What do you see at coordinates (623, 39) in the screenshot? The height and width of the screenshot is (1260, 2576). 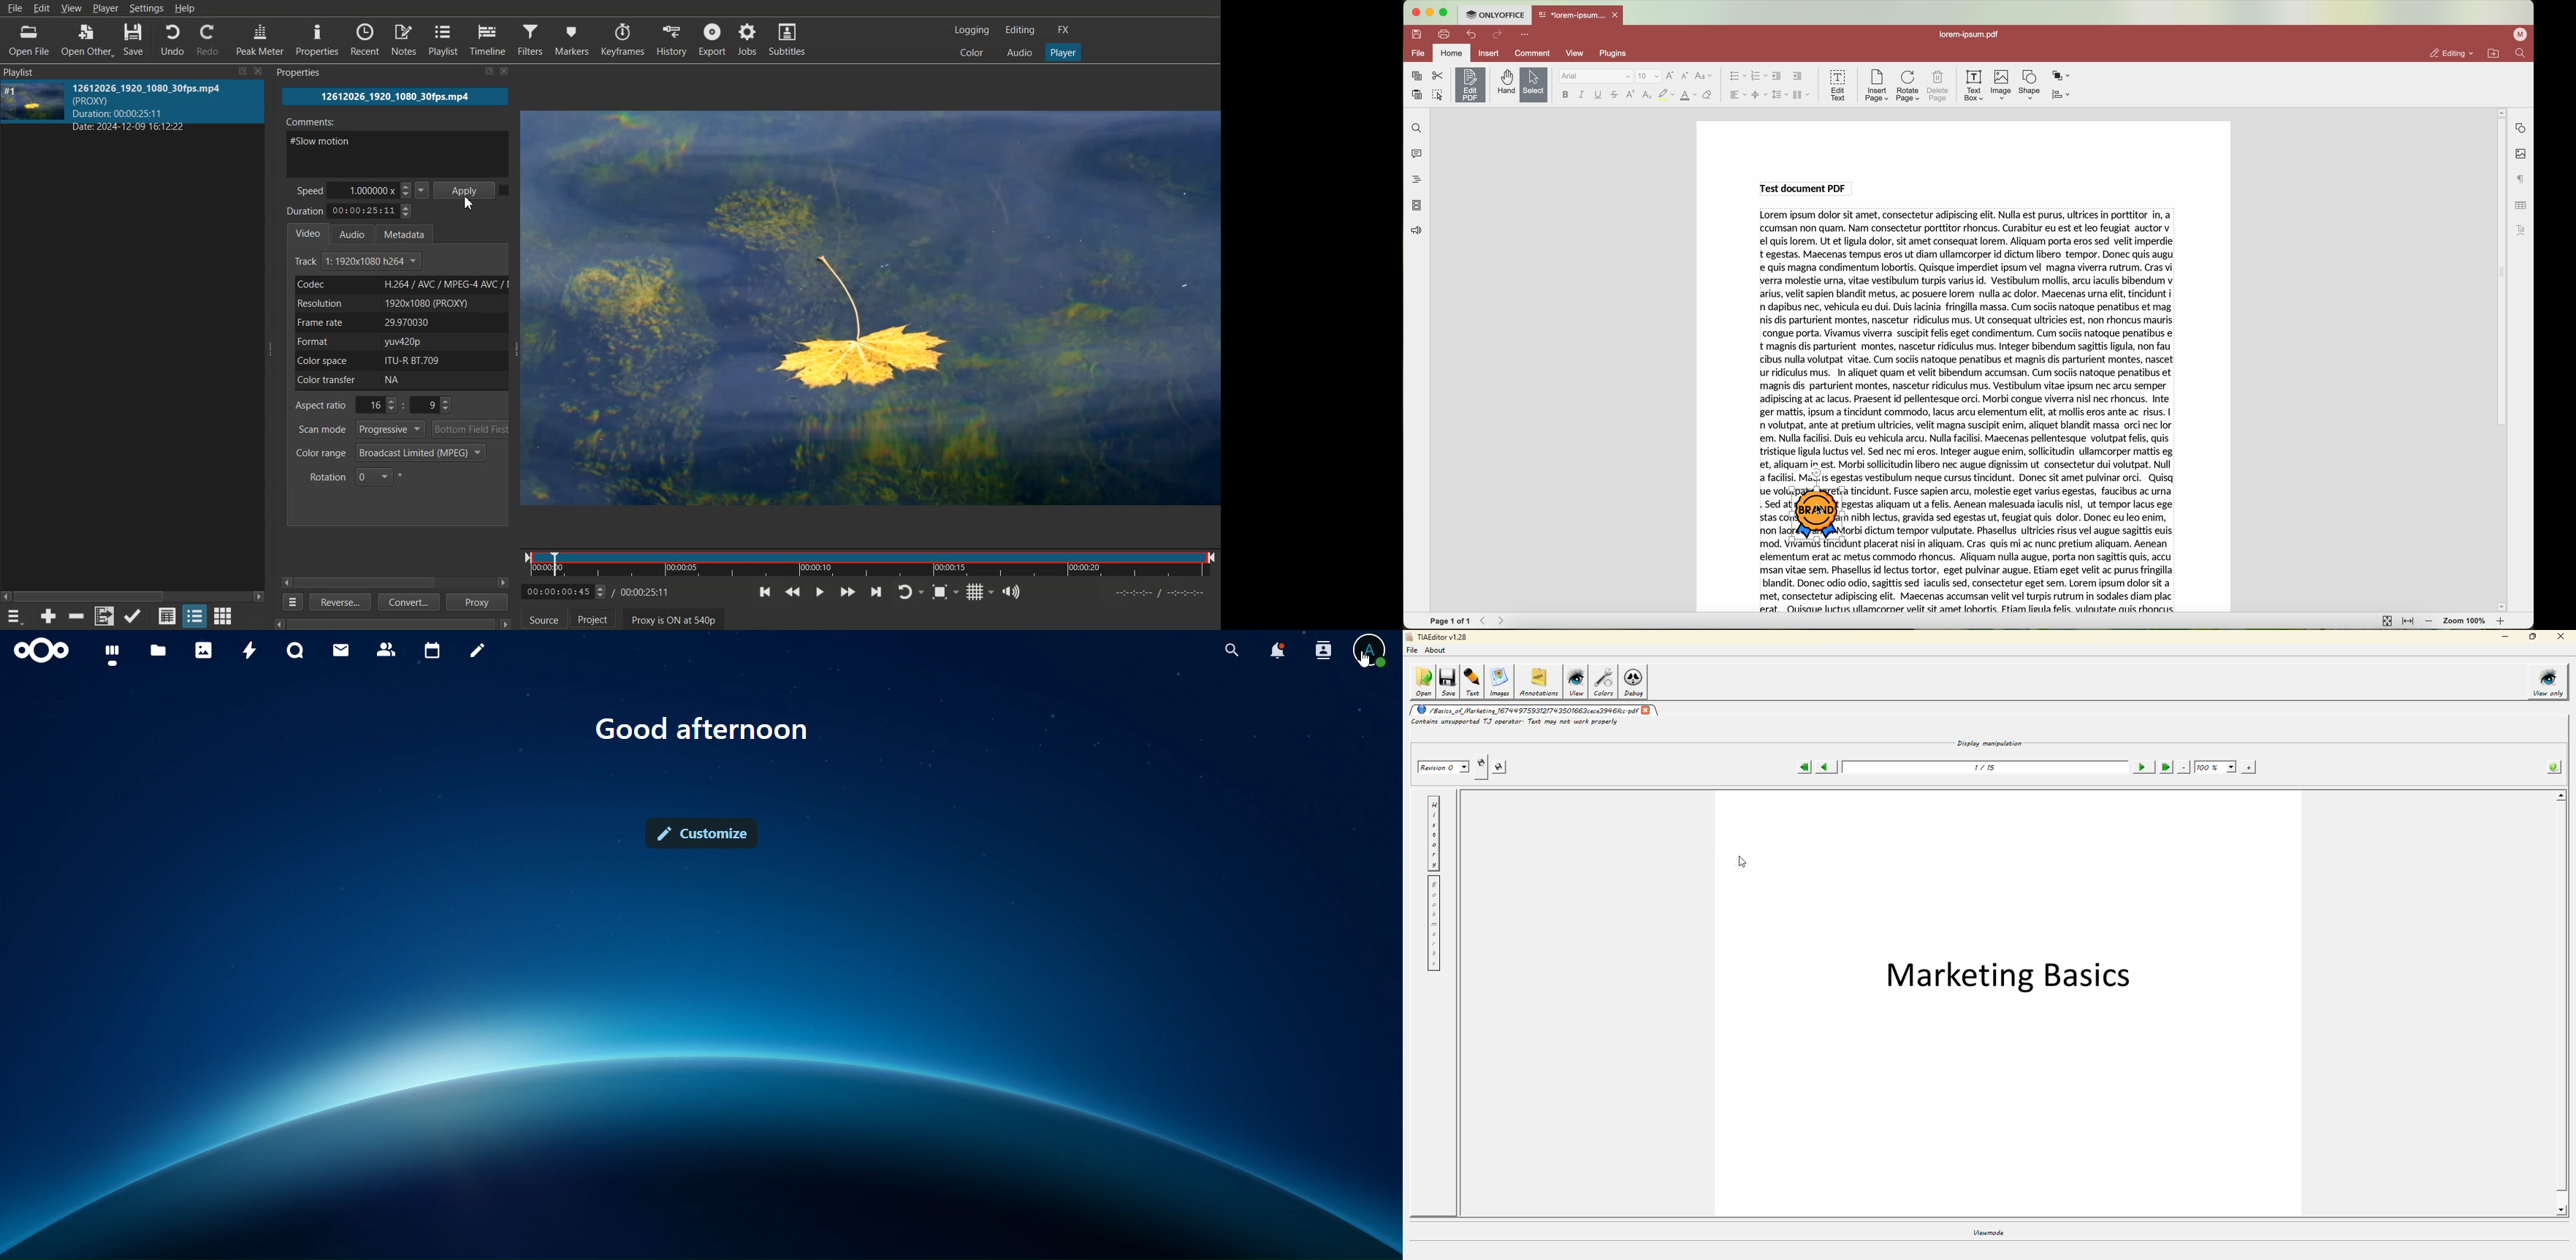 I see `Keyframes` at bounding box center [623, 39].